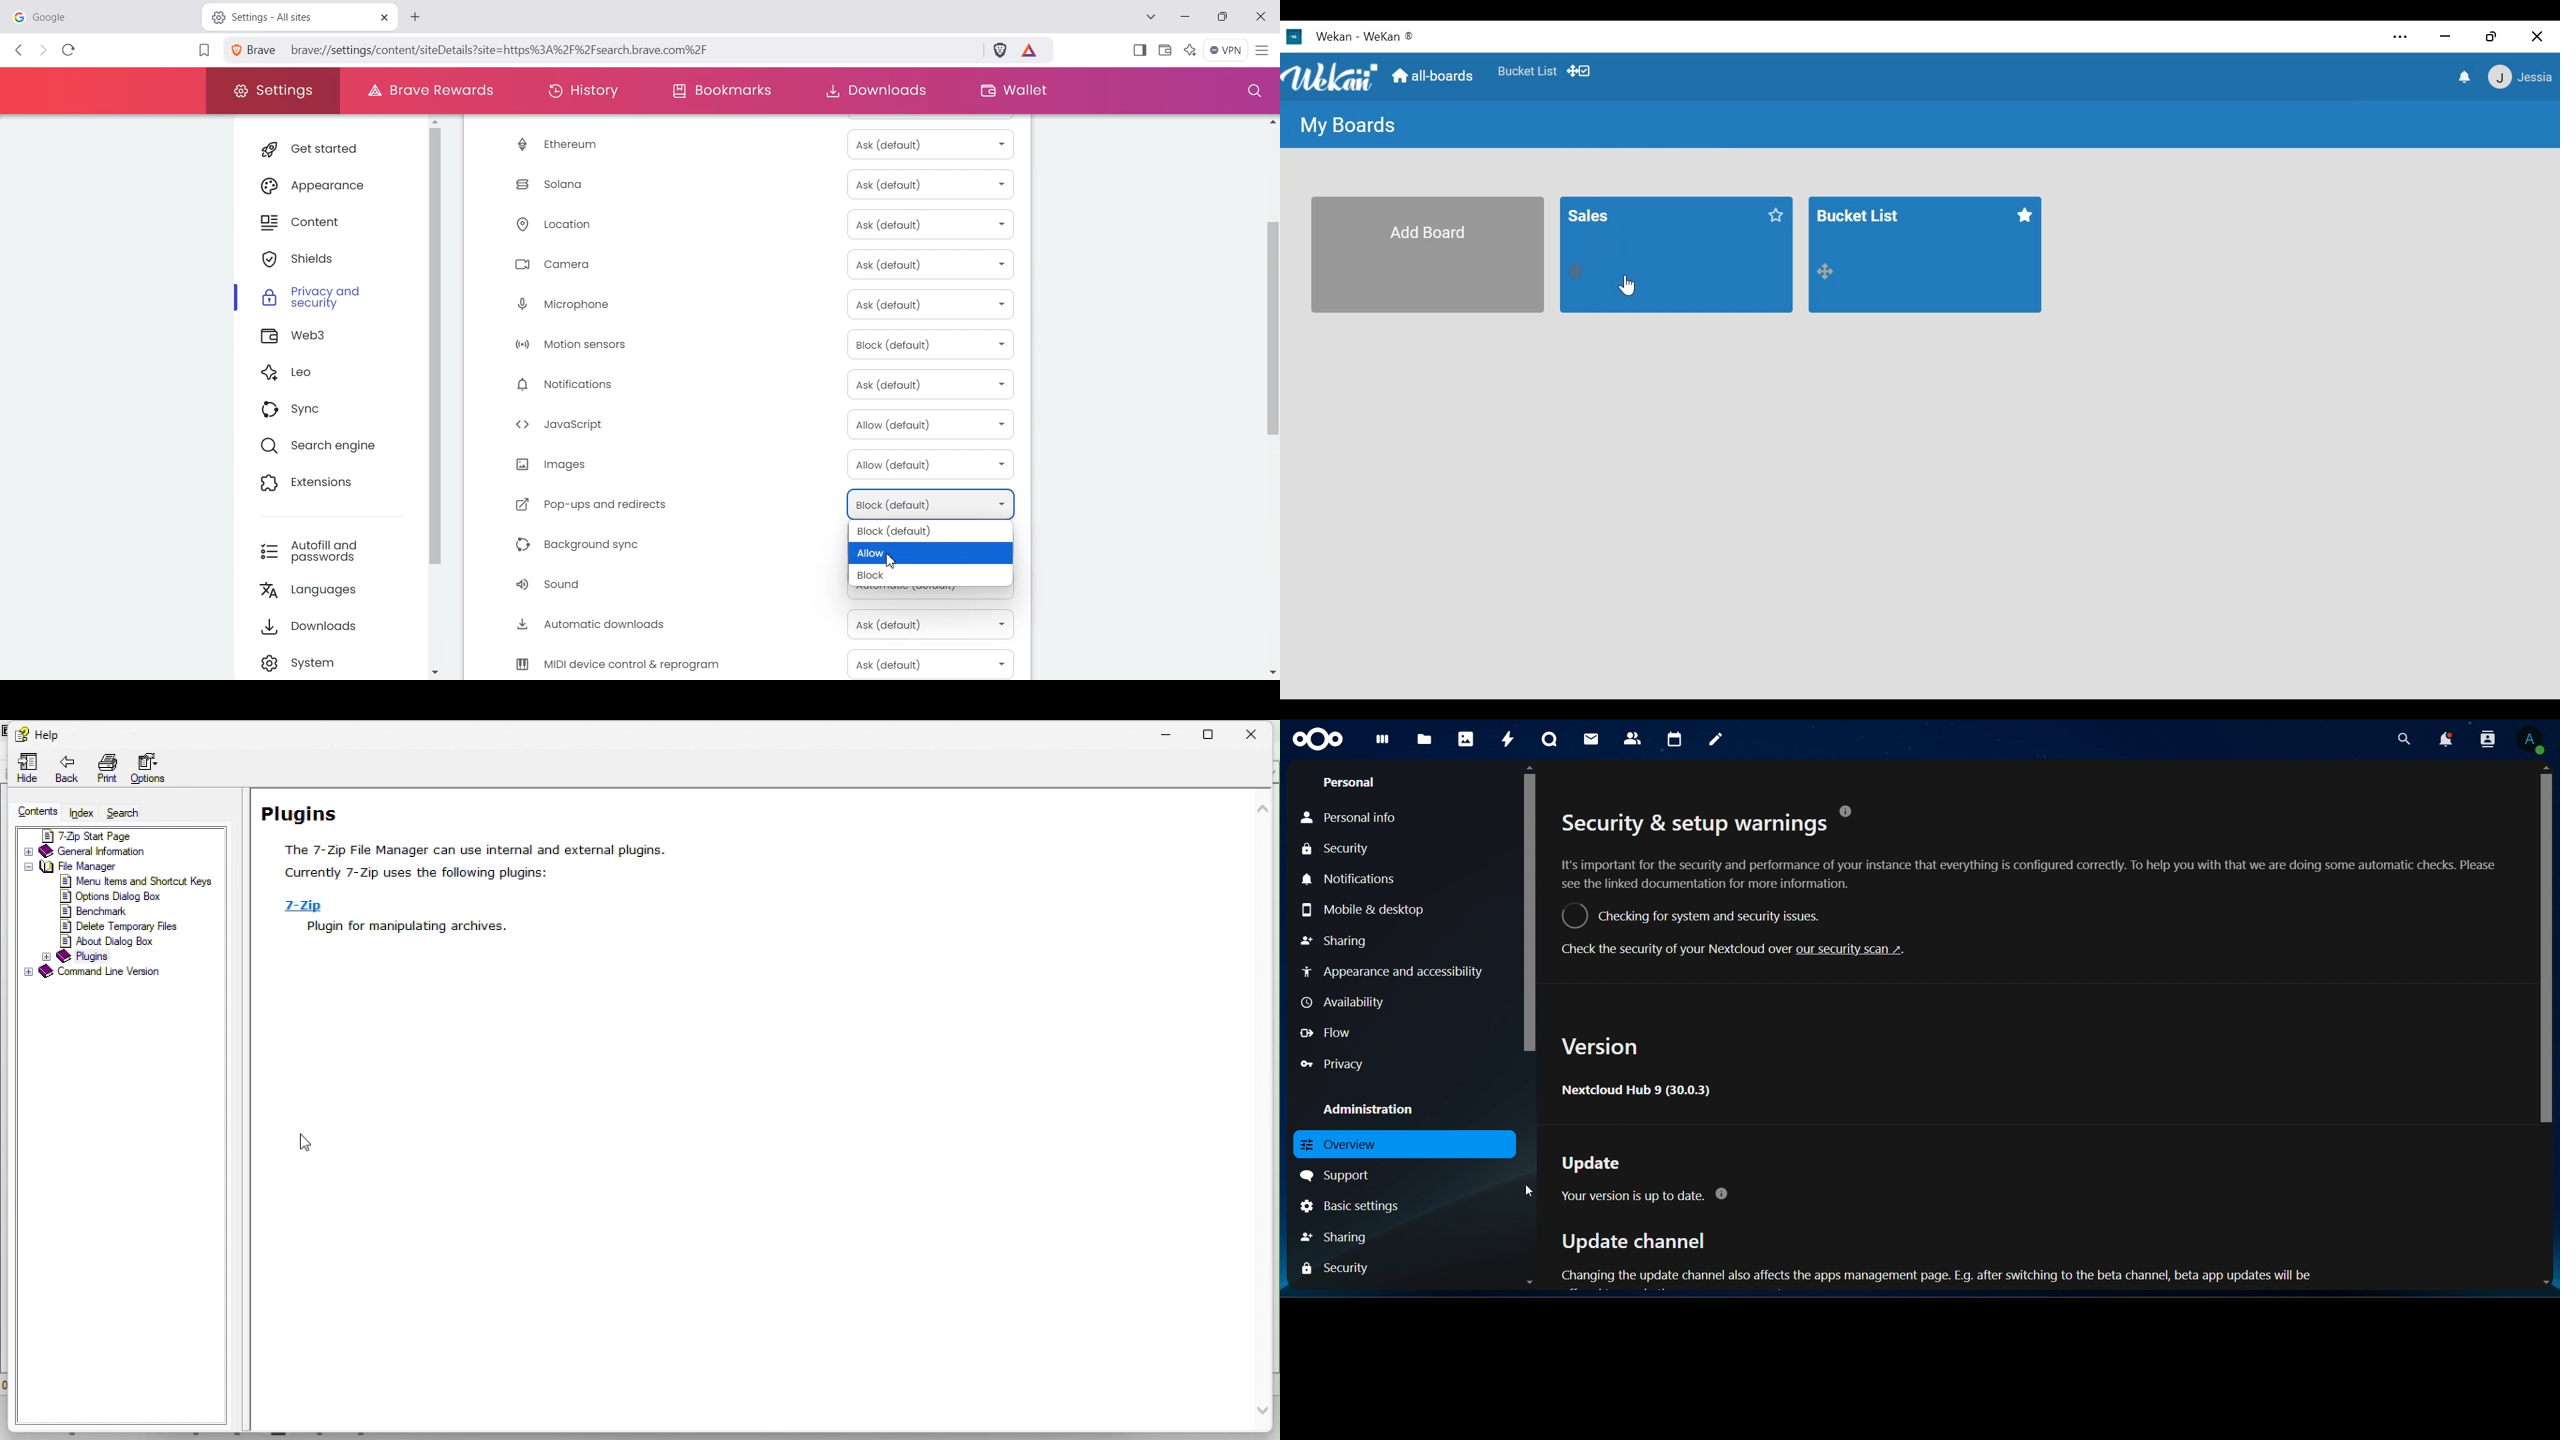  What do you see at coordinates (1327, 1031) in the screenshot?
I see `flow` at bounding box center [1327, 1031].